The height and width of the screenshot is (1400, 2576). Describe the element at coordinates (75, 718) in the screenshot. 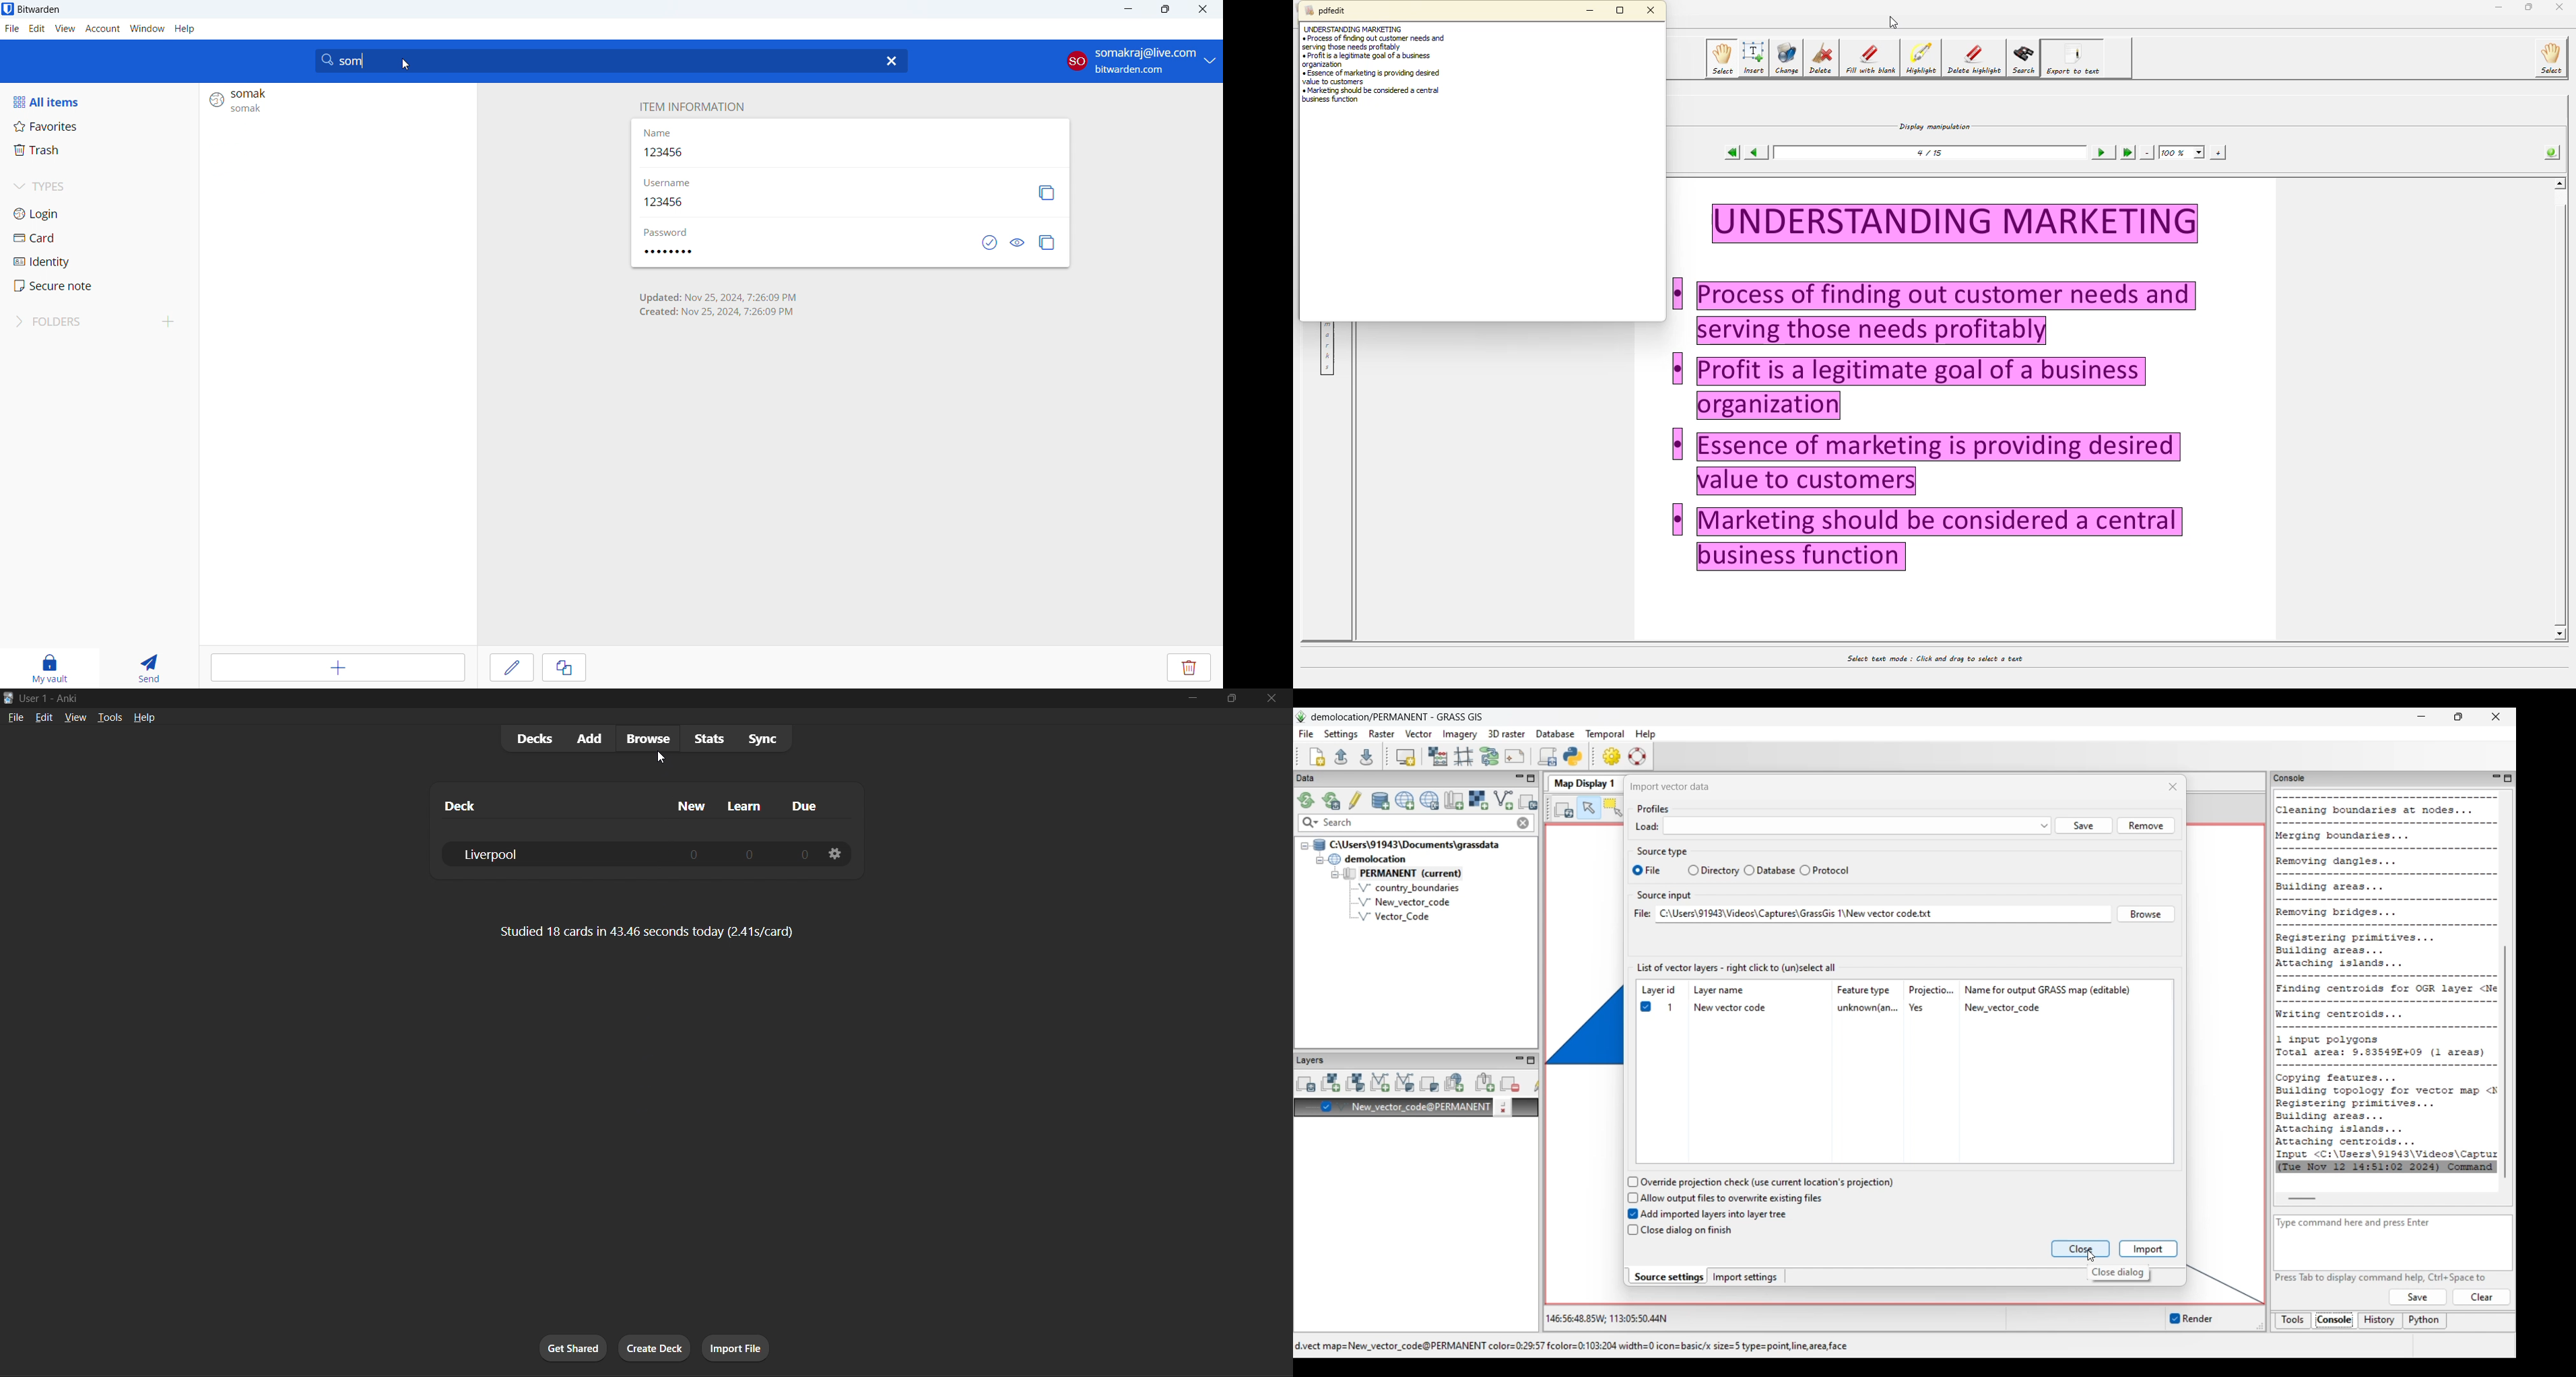

I see `view` at that location.